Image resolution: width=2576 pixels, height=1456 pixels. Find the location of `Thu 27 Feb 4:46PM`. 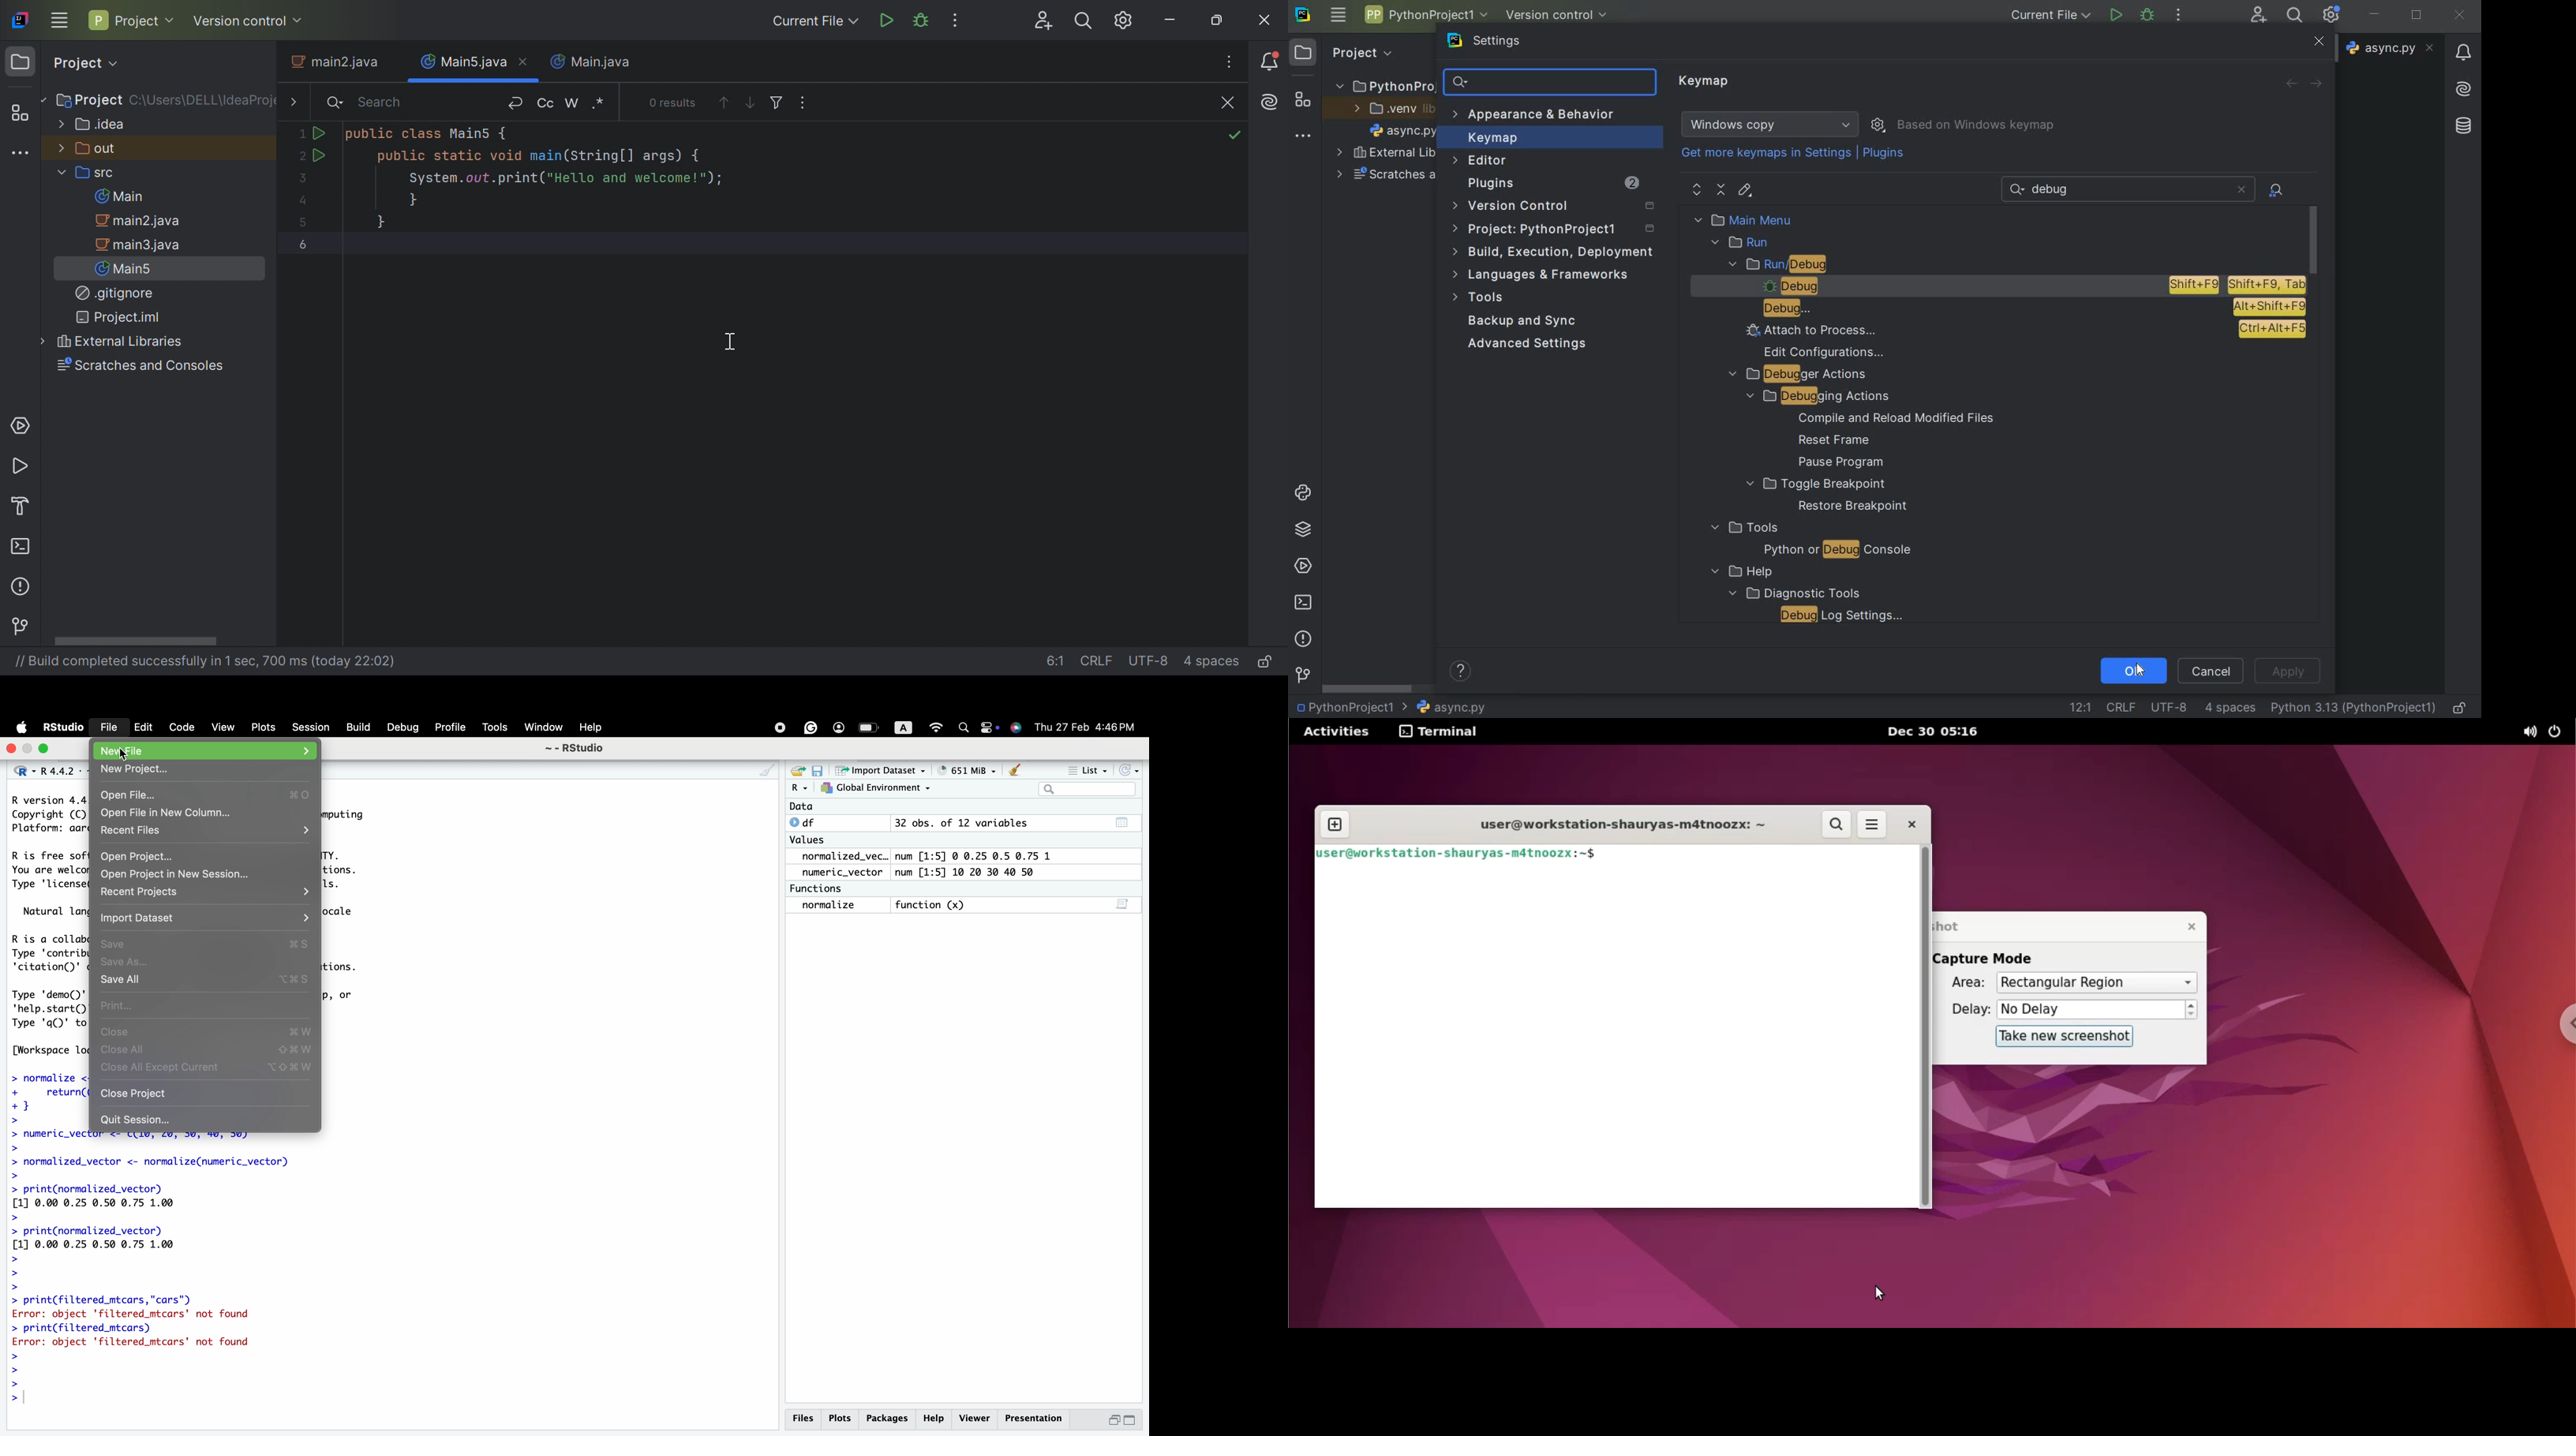

Thu 27 Feb 4:46PM is located at coordinates (1086, 728).